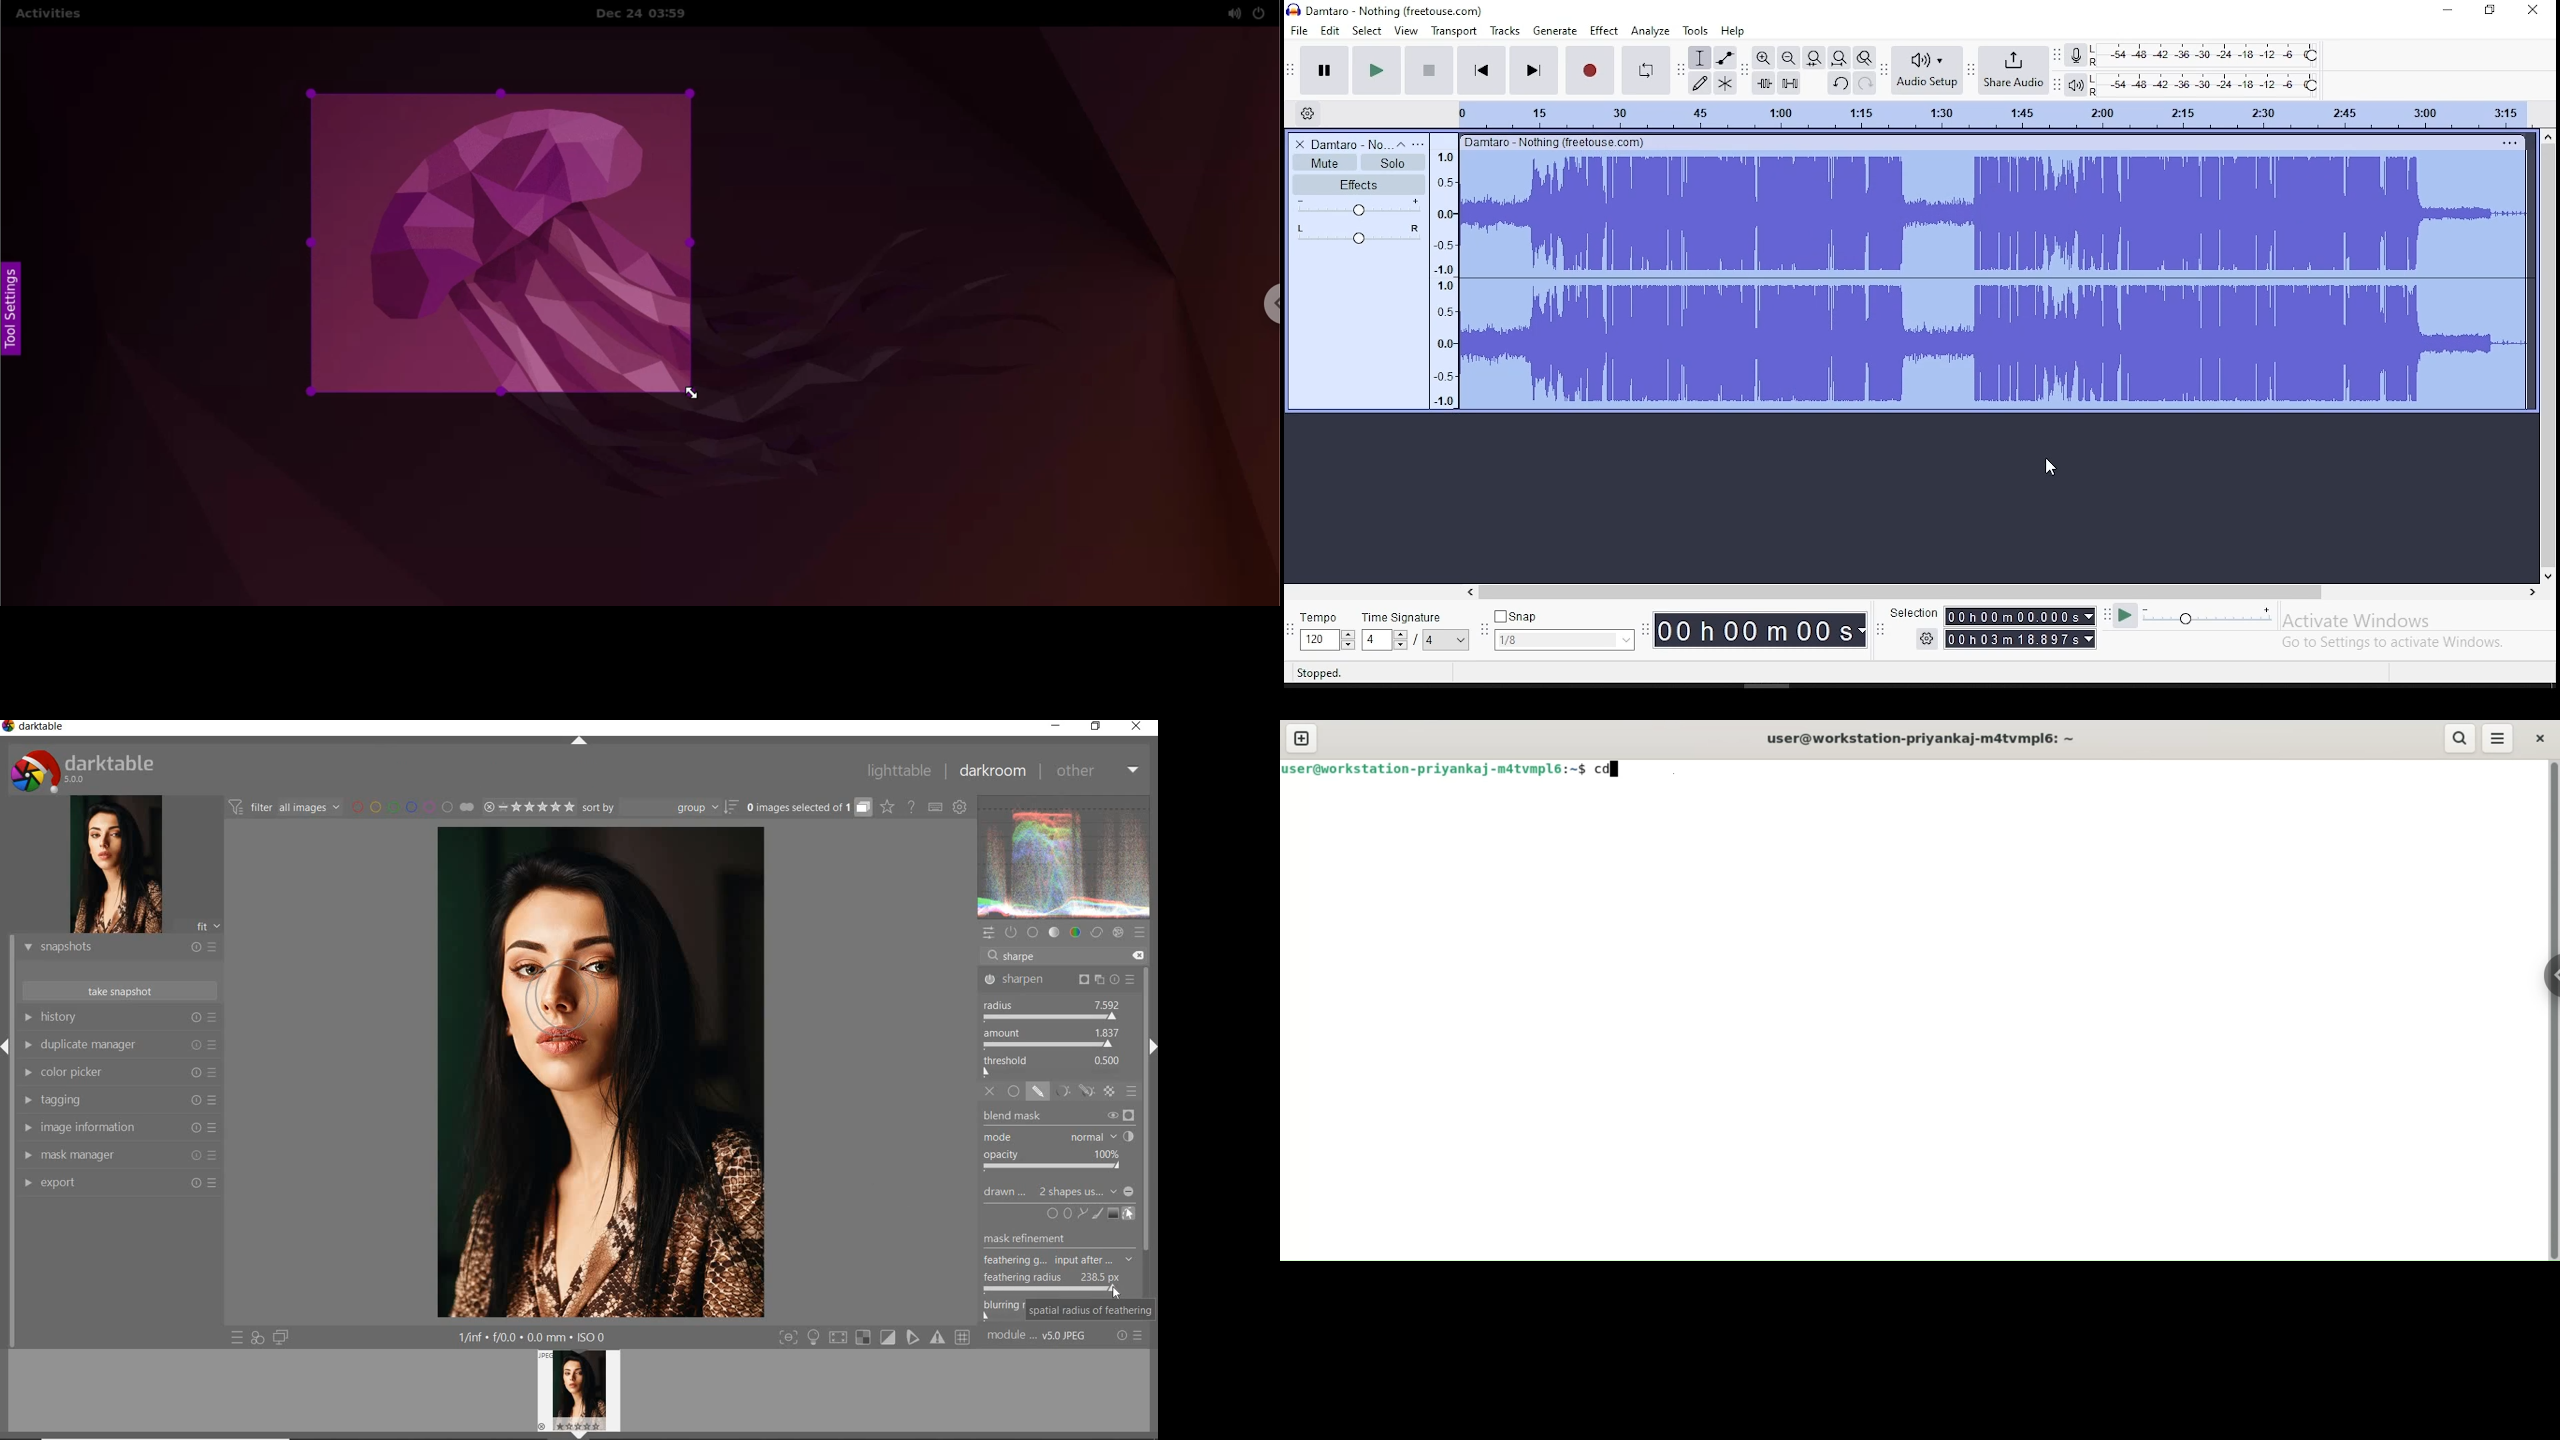  Describe the element at coordinates (1057, 1161) in the screenshot. I see `OPACITY` at that location.